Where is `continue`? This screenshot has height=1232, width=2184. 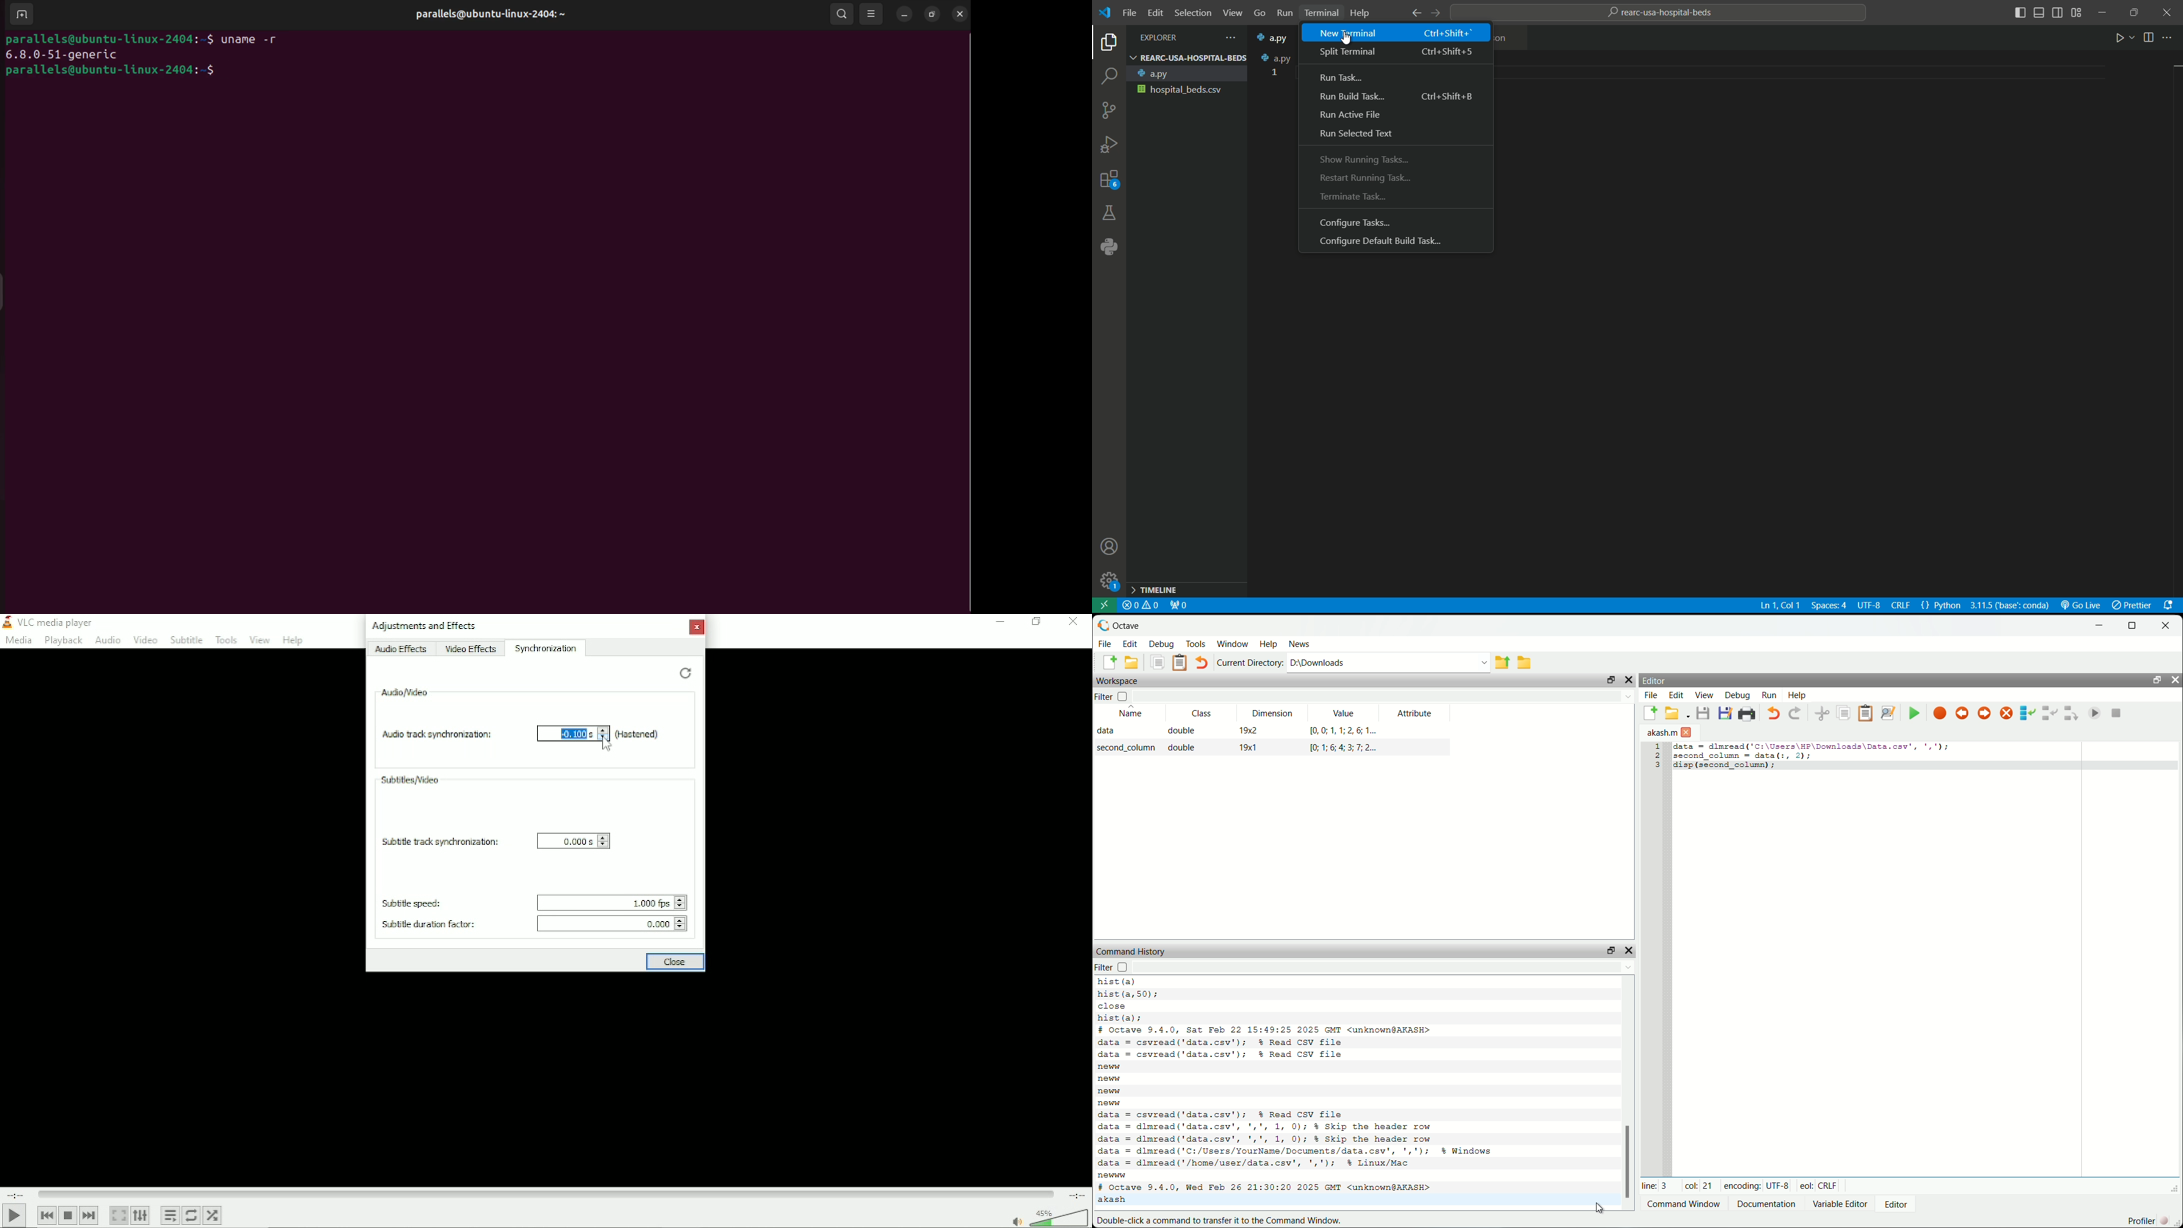
continue is located at coordinates (2097, 711).